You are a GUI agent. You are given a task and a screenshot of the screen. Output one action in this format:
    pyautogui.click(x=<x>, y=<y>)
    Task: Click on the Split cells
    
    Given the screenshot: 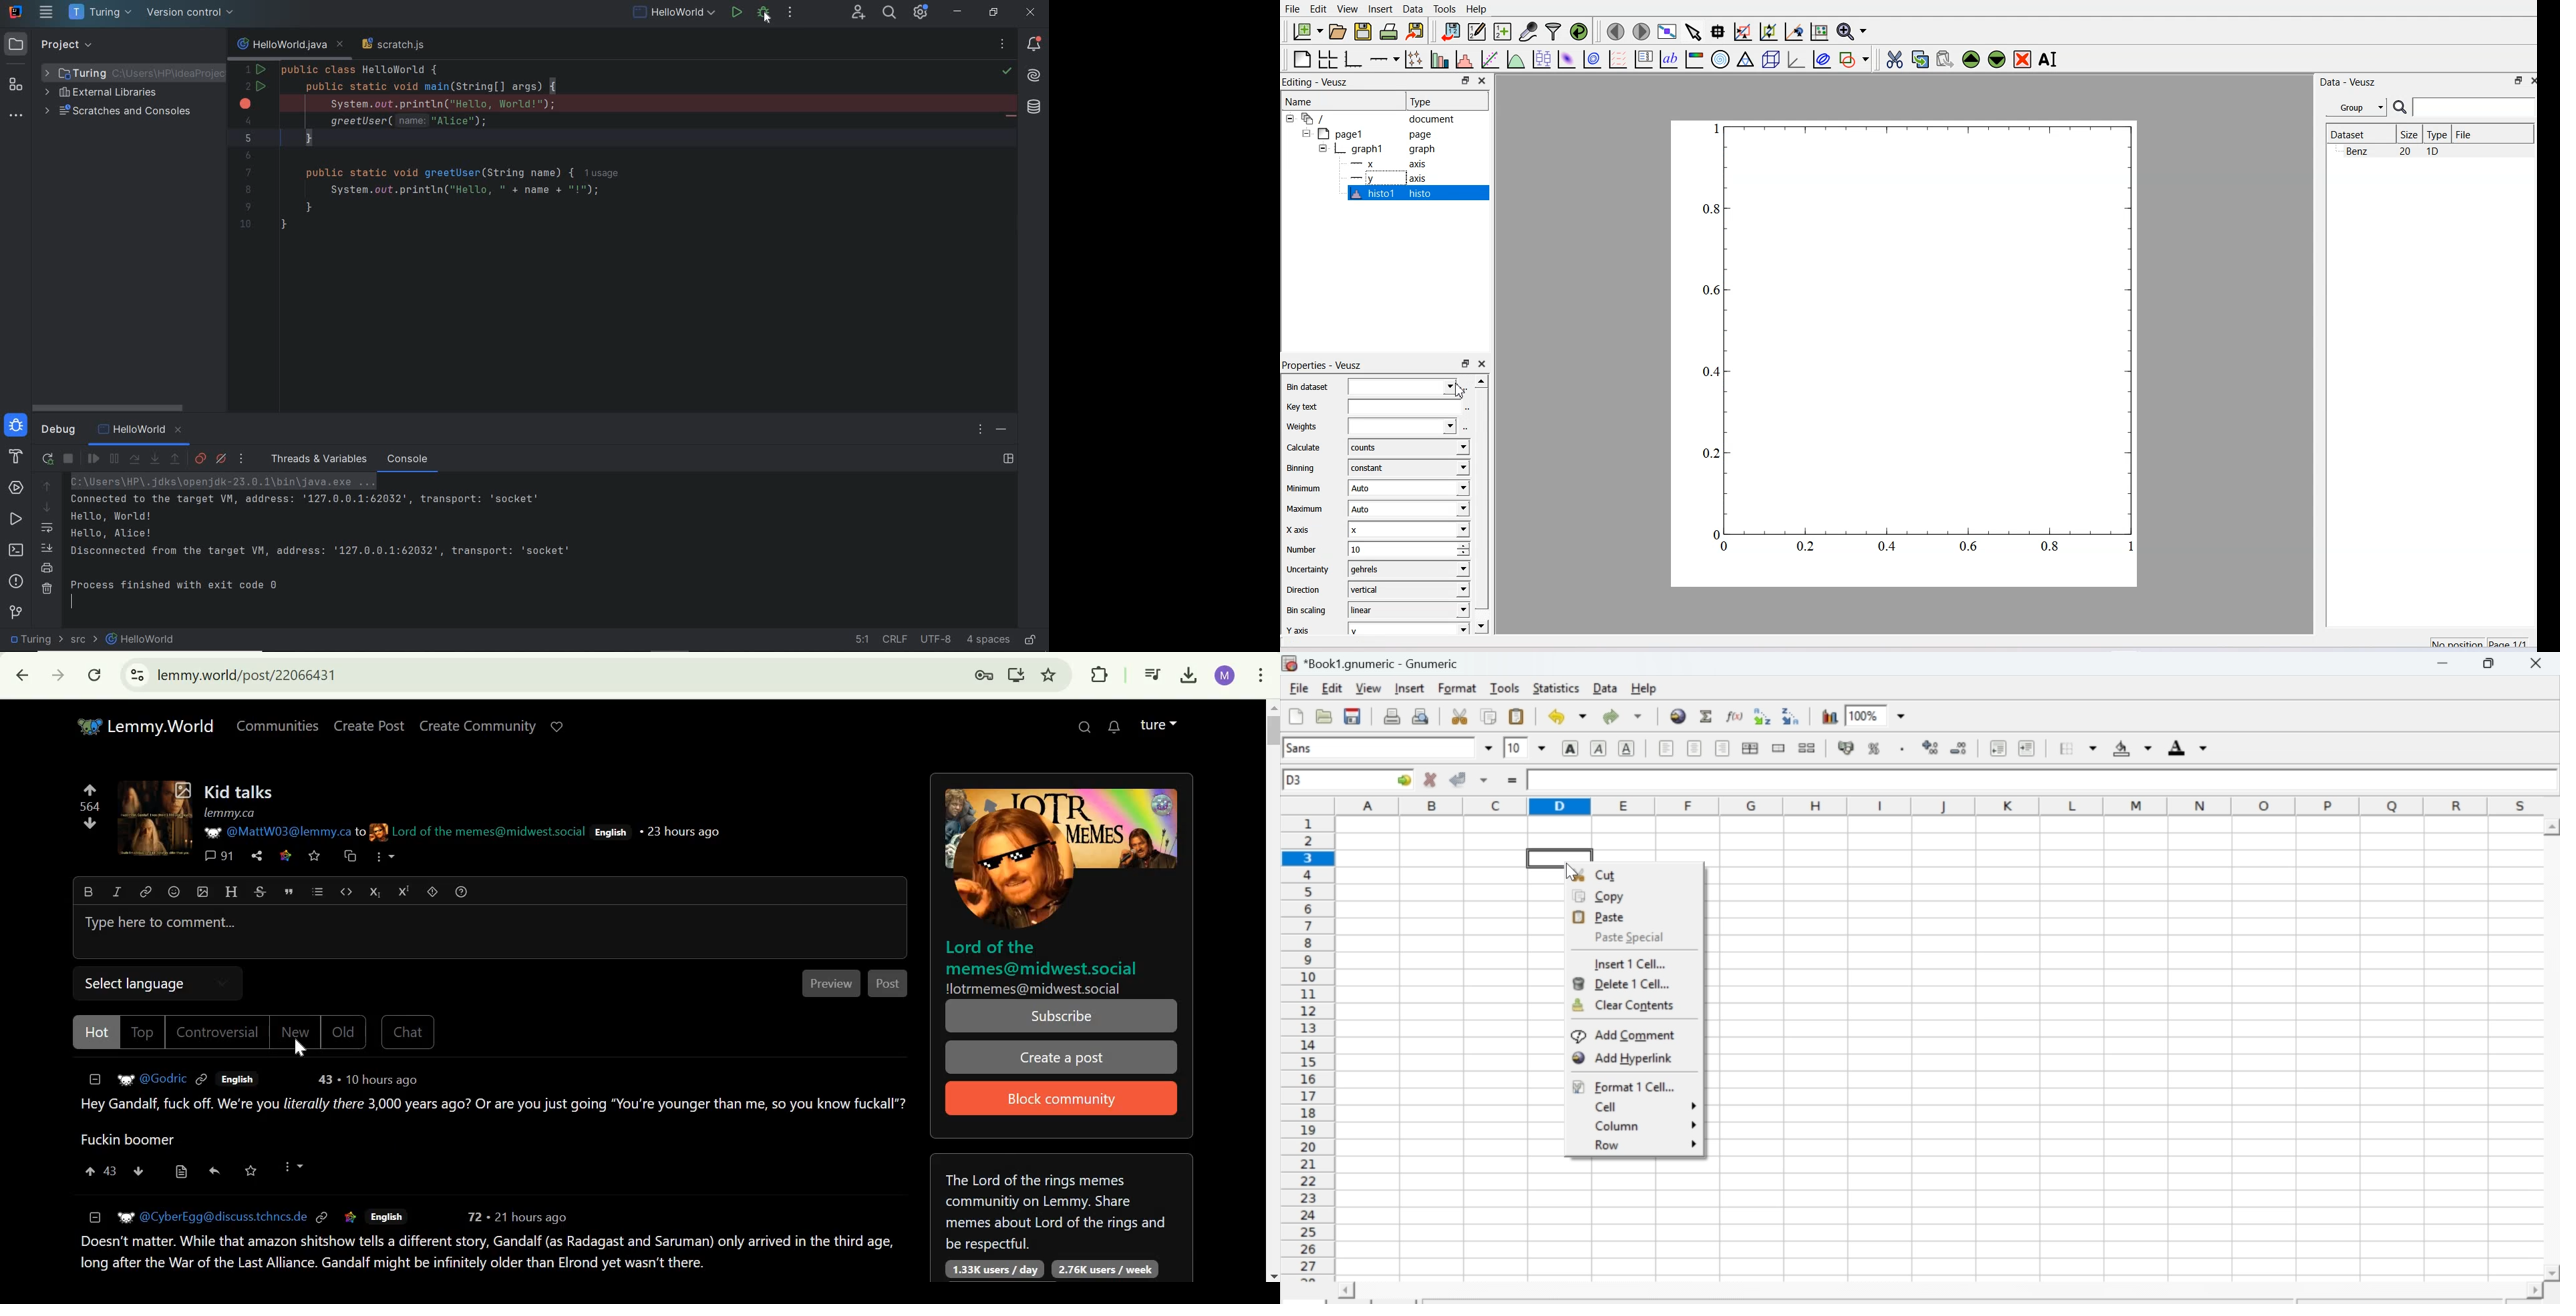 What is the action you would take?
    pyautogui.click(x=1806, y=748)
    